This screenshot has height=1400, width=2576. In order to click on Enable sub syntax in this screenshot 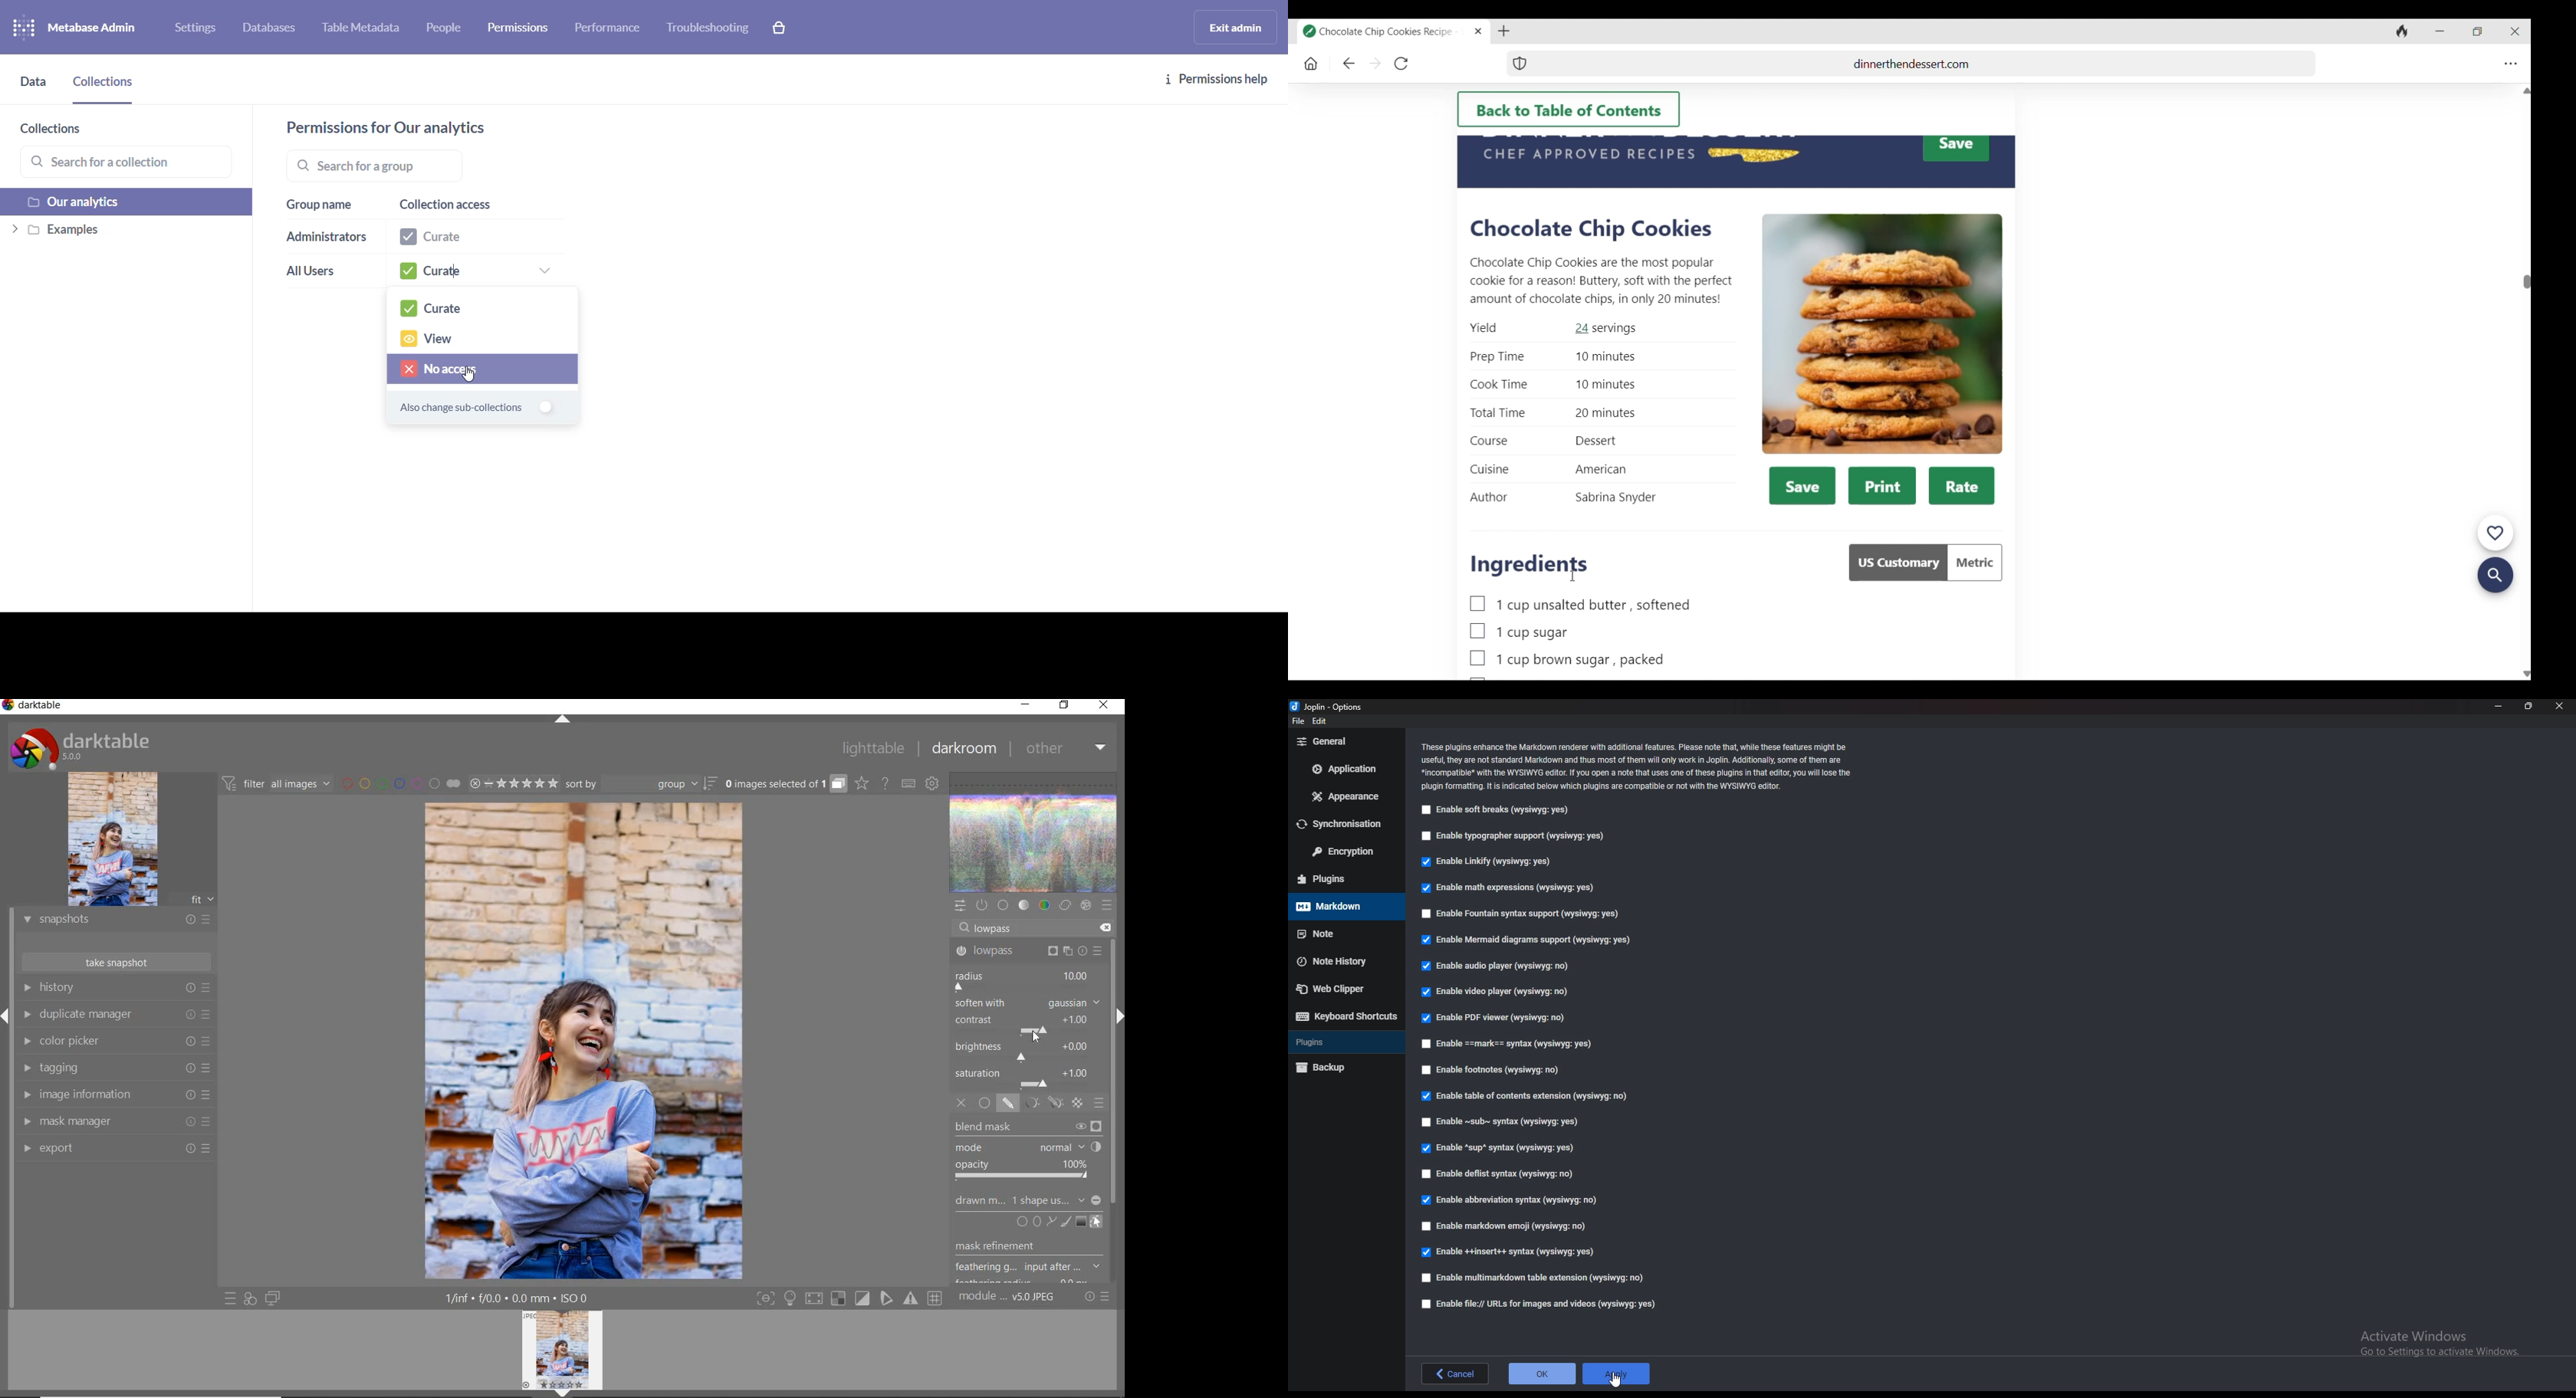, I will do `click(1501, 1122)`.